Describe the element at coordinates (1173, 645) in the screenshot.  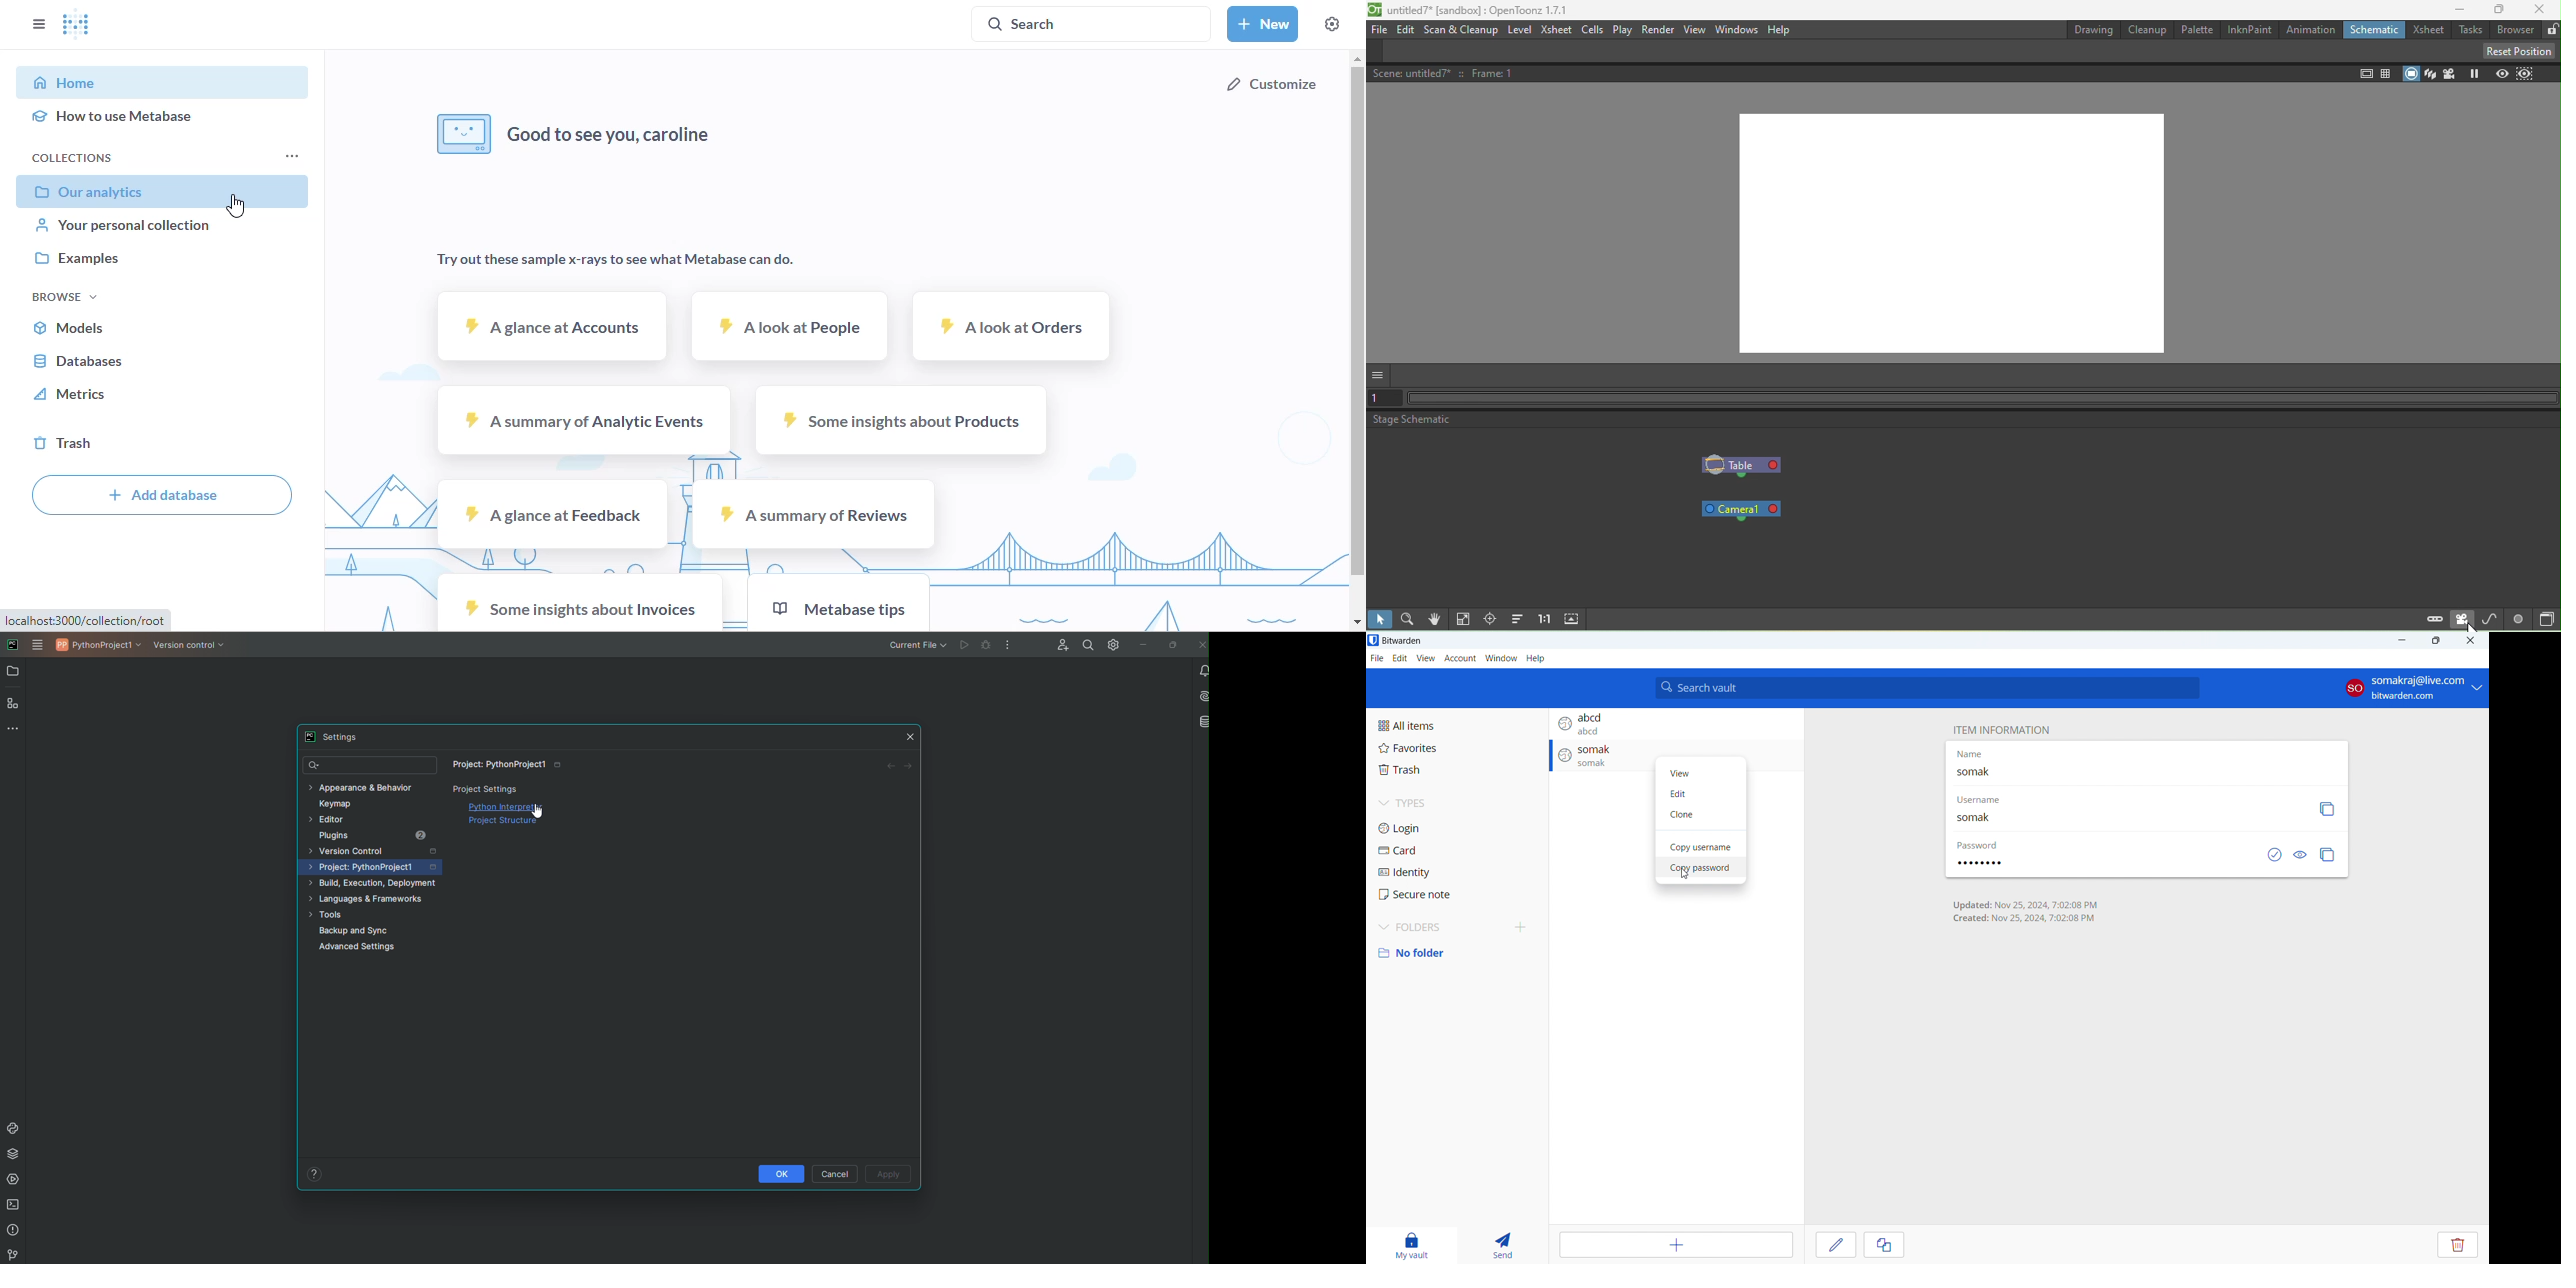
I see `Restore` at that location.